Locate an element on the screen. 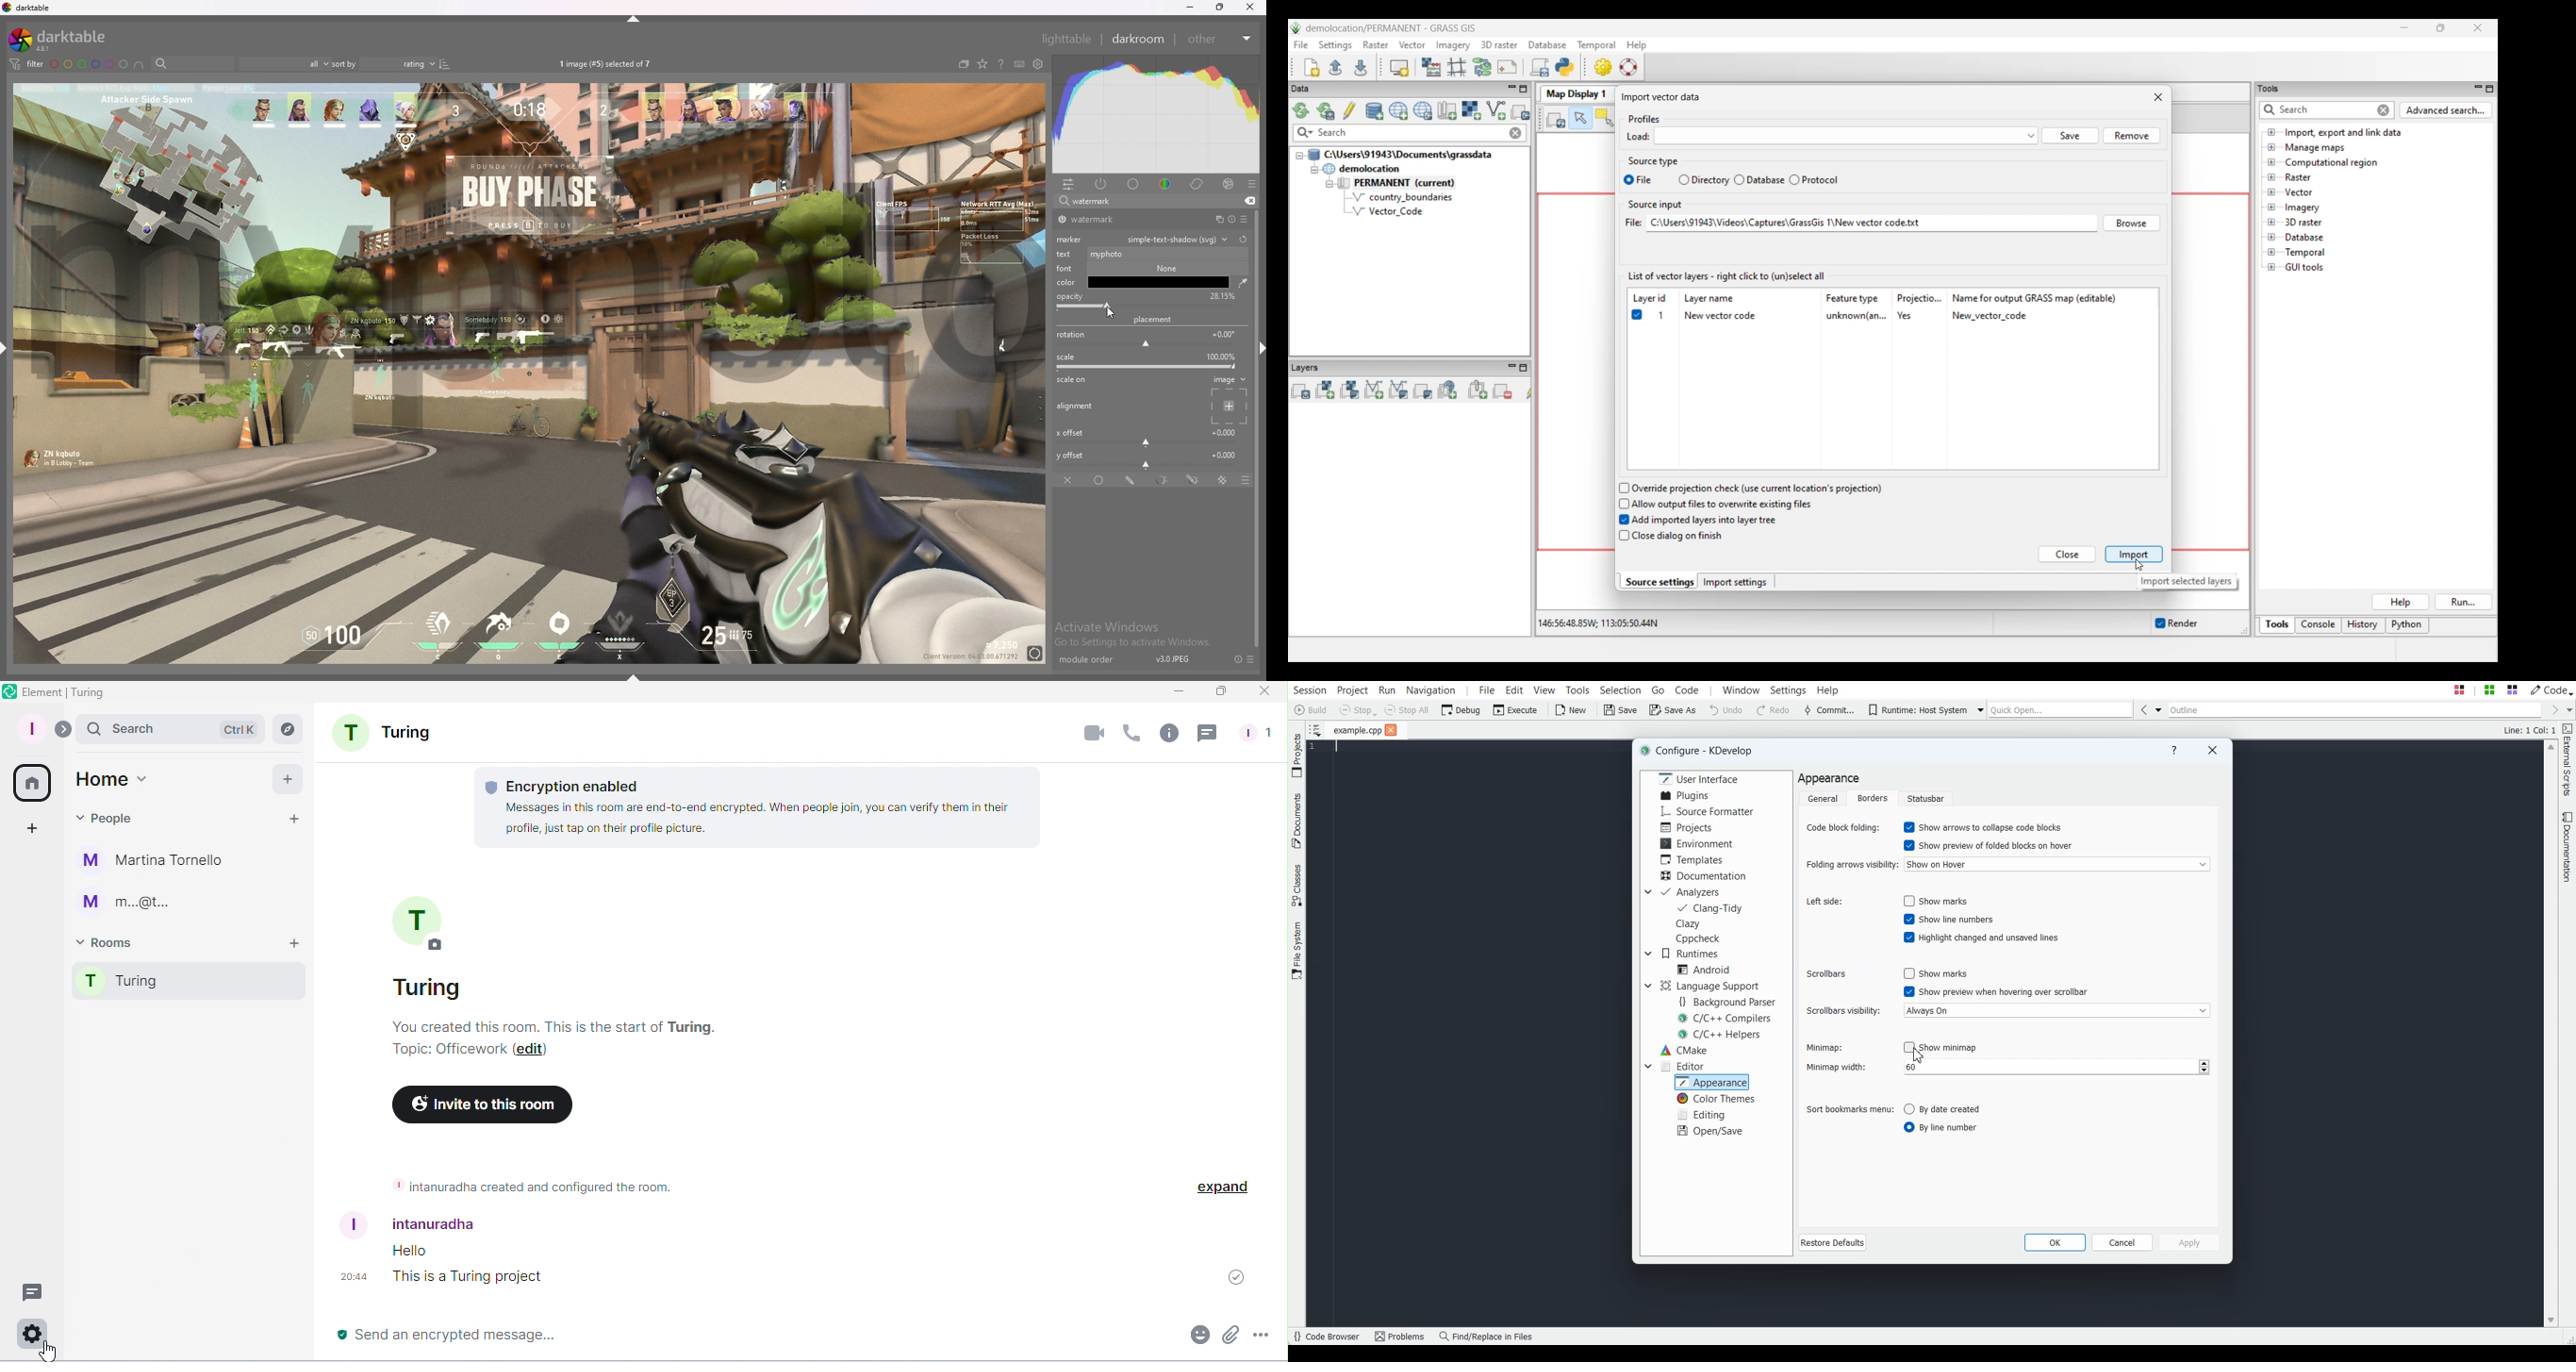  Note is located at coordinates (524, 1185).